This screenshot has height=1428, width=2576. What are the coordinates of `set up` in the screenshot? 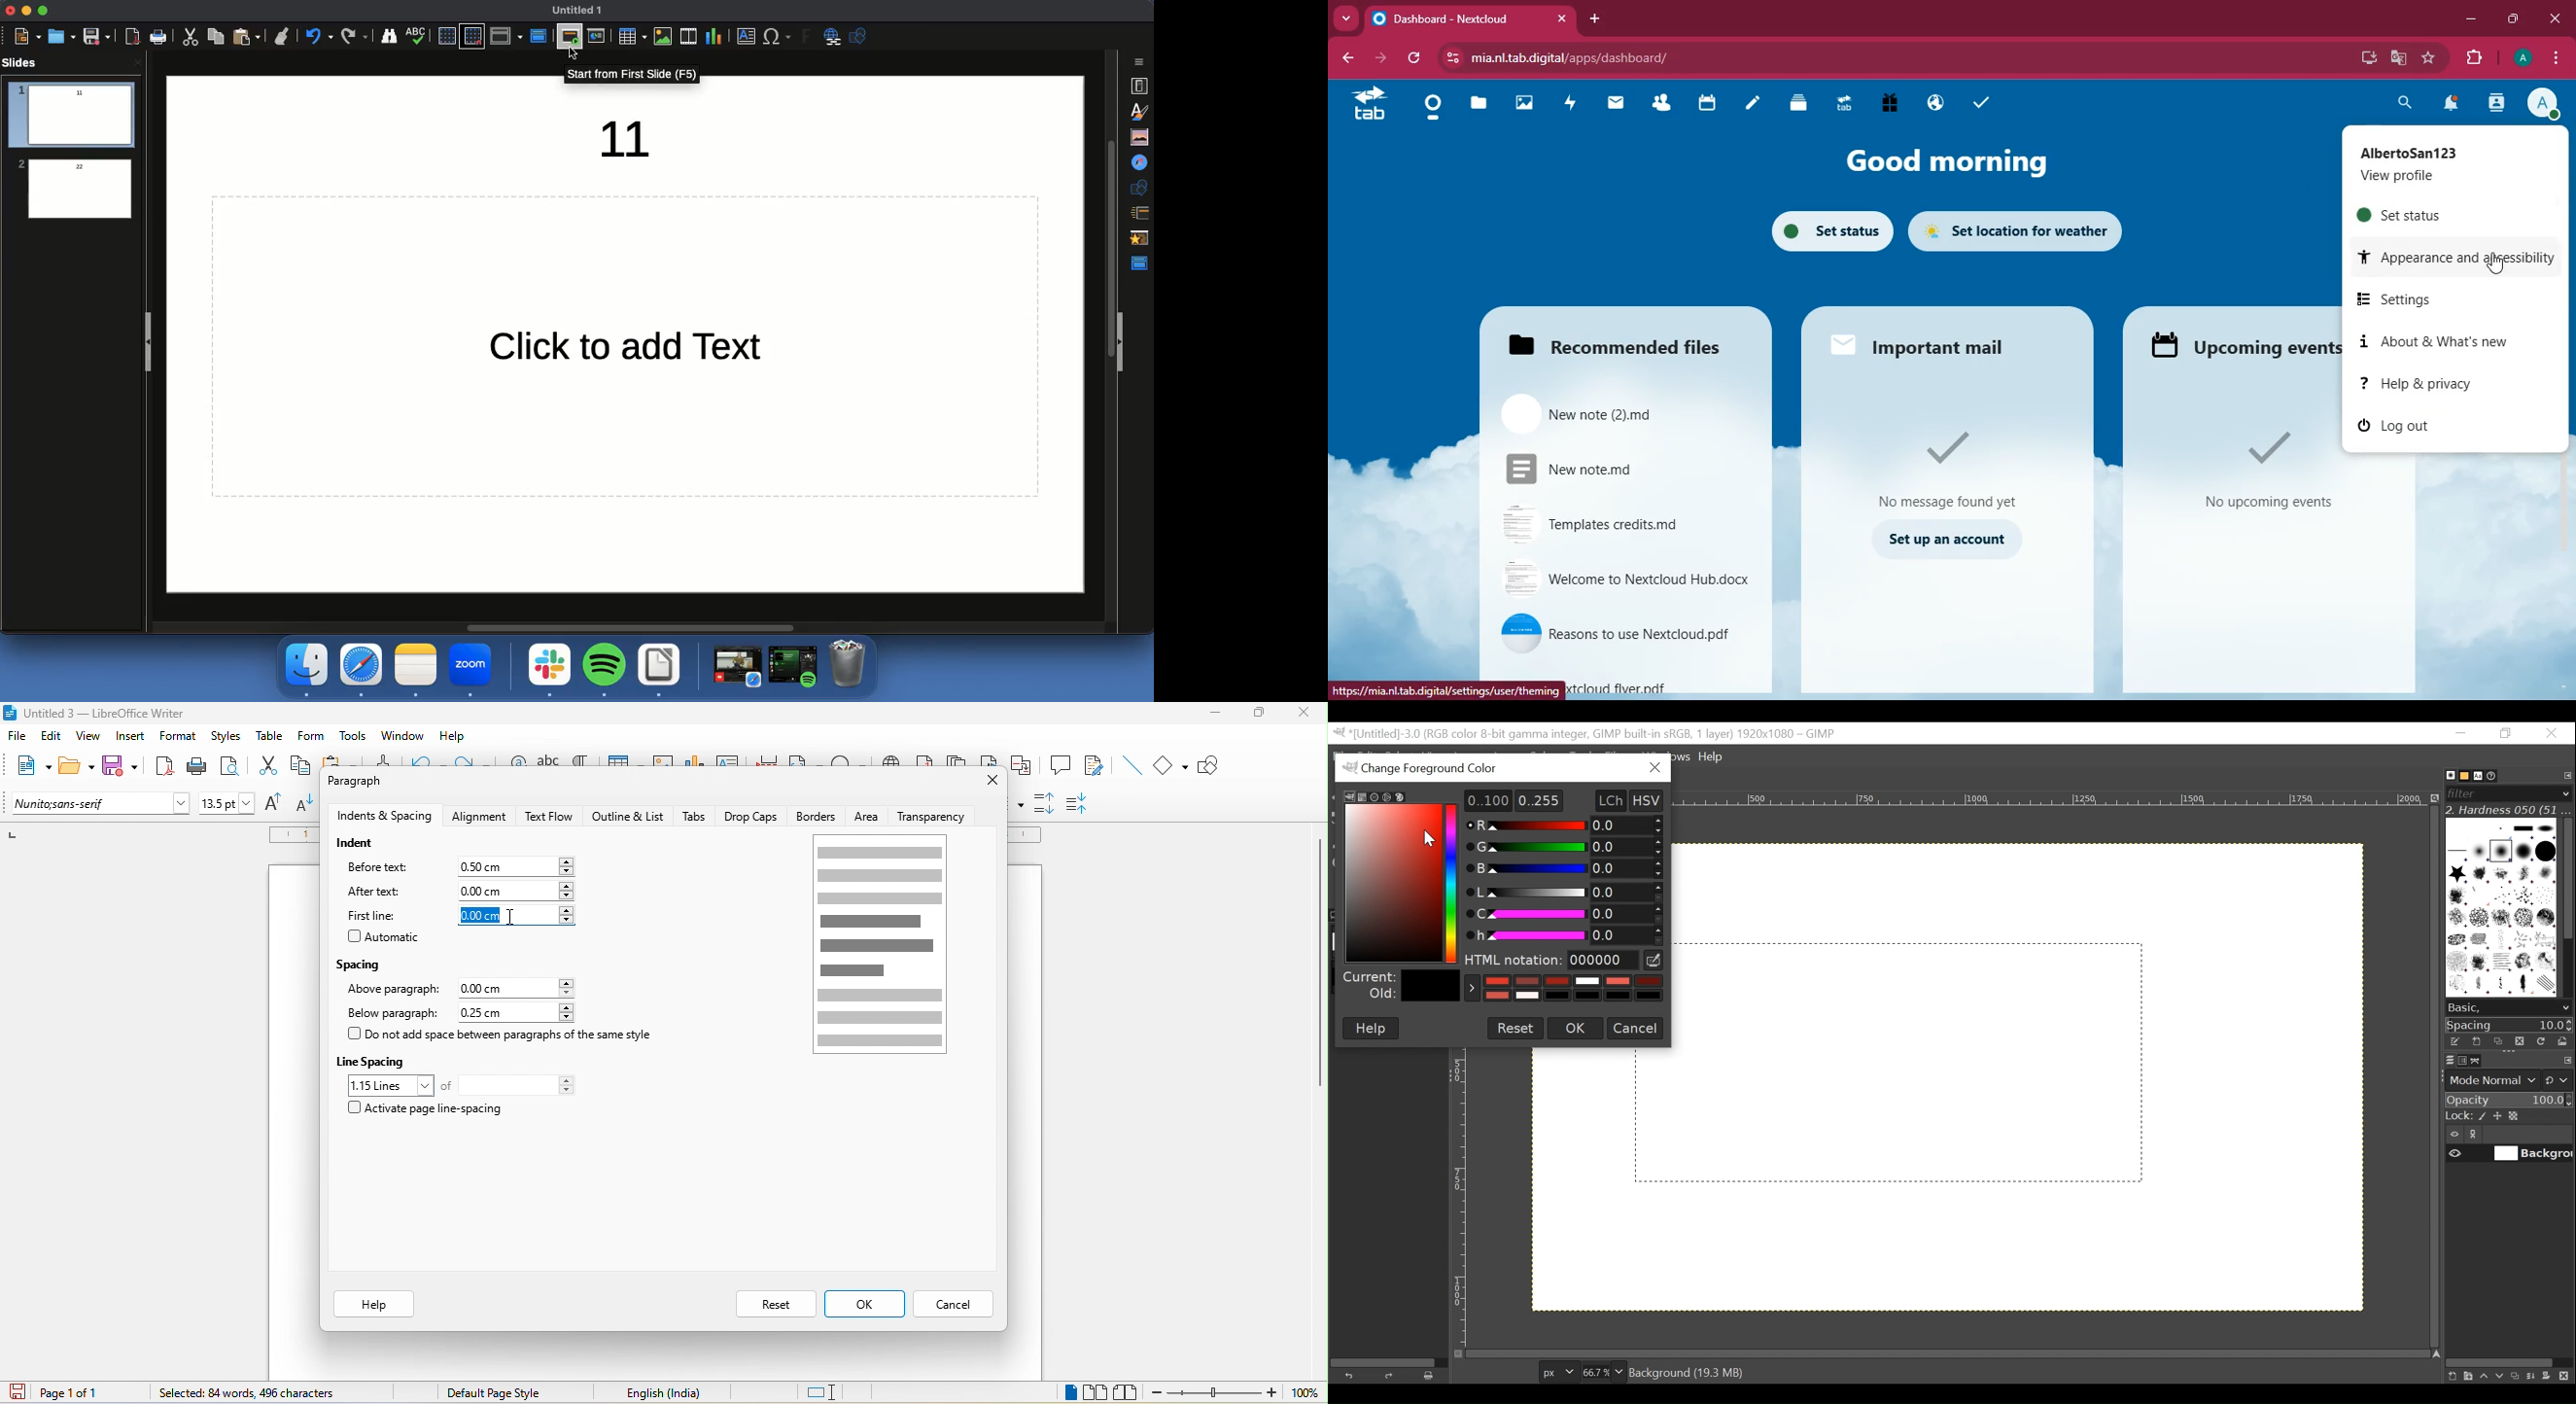 It's located at (1949, 539).